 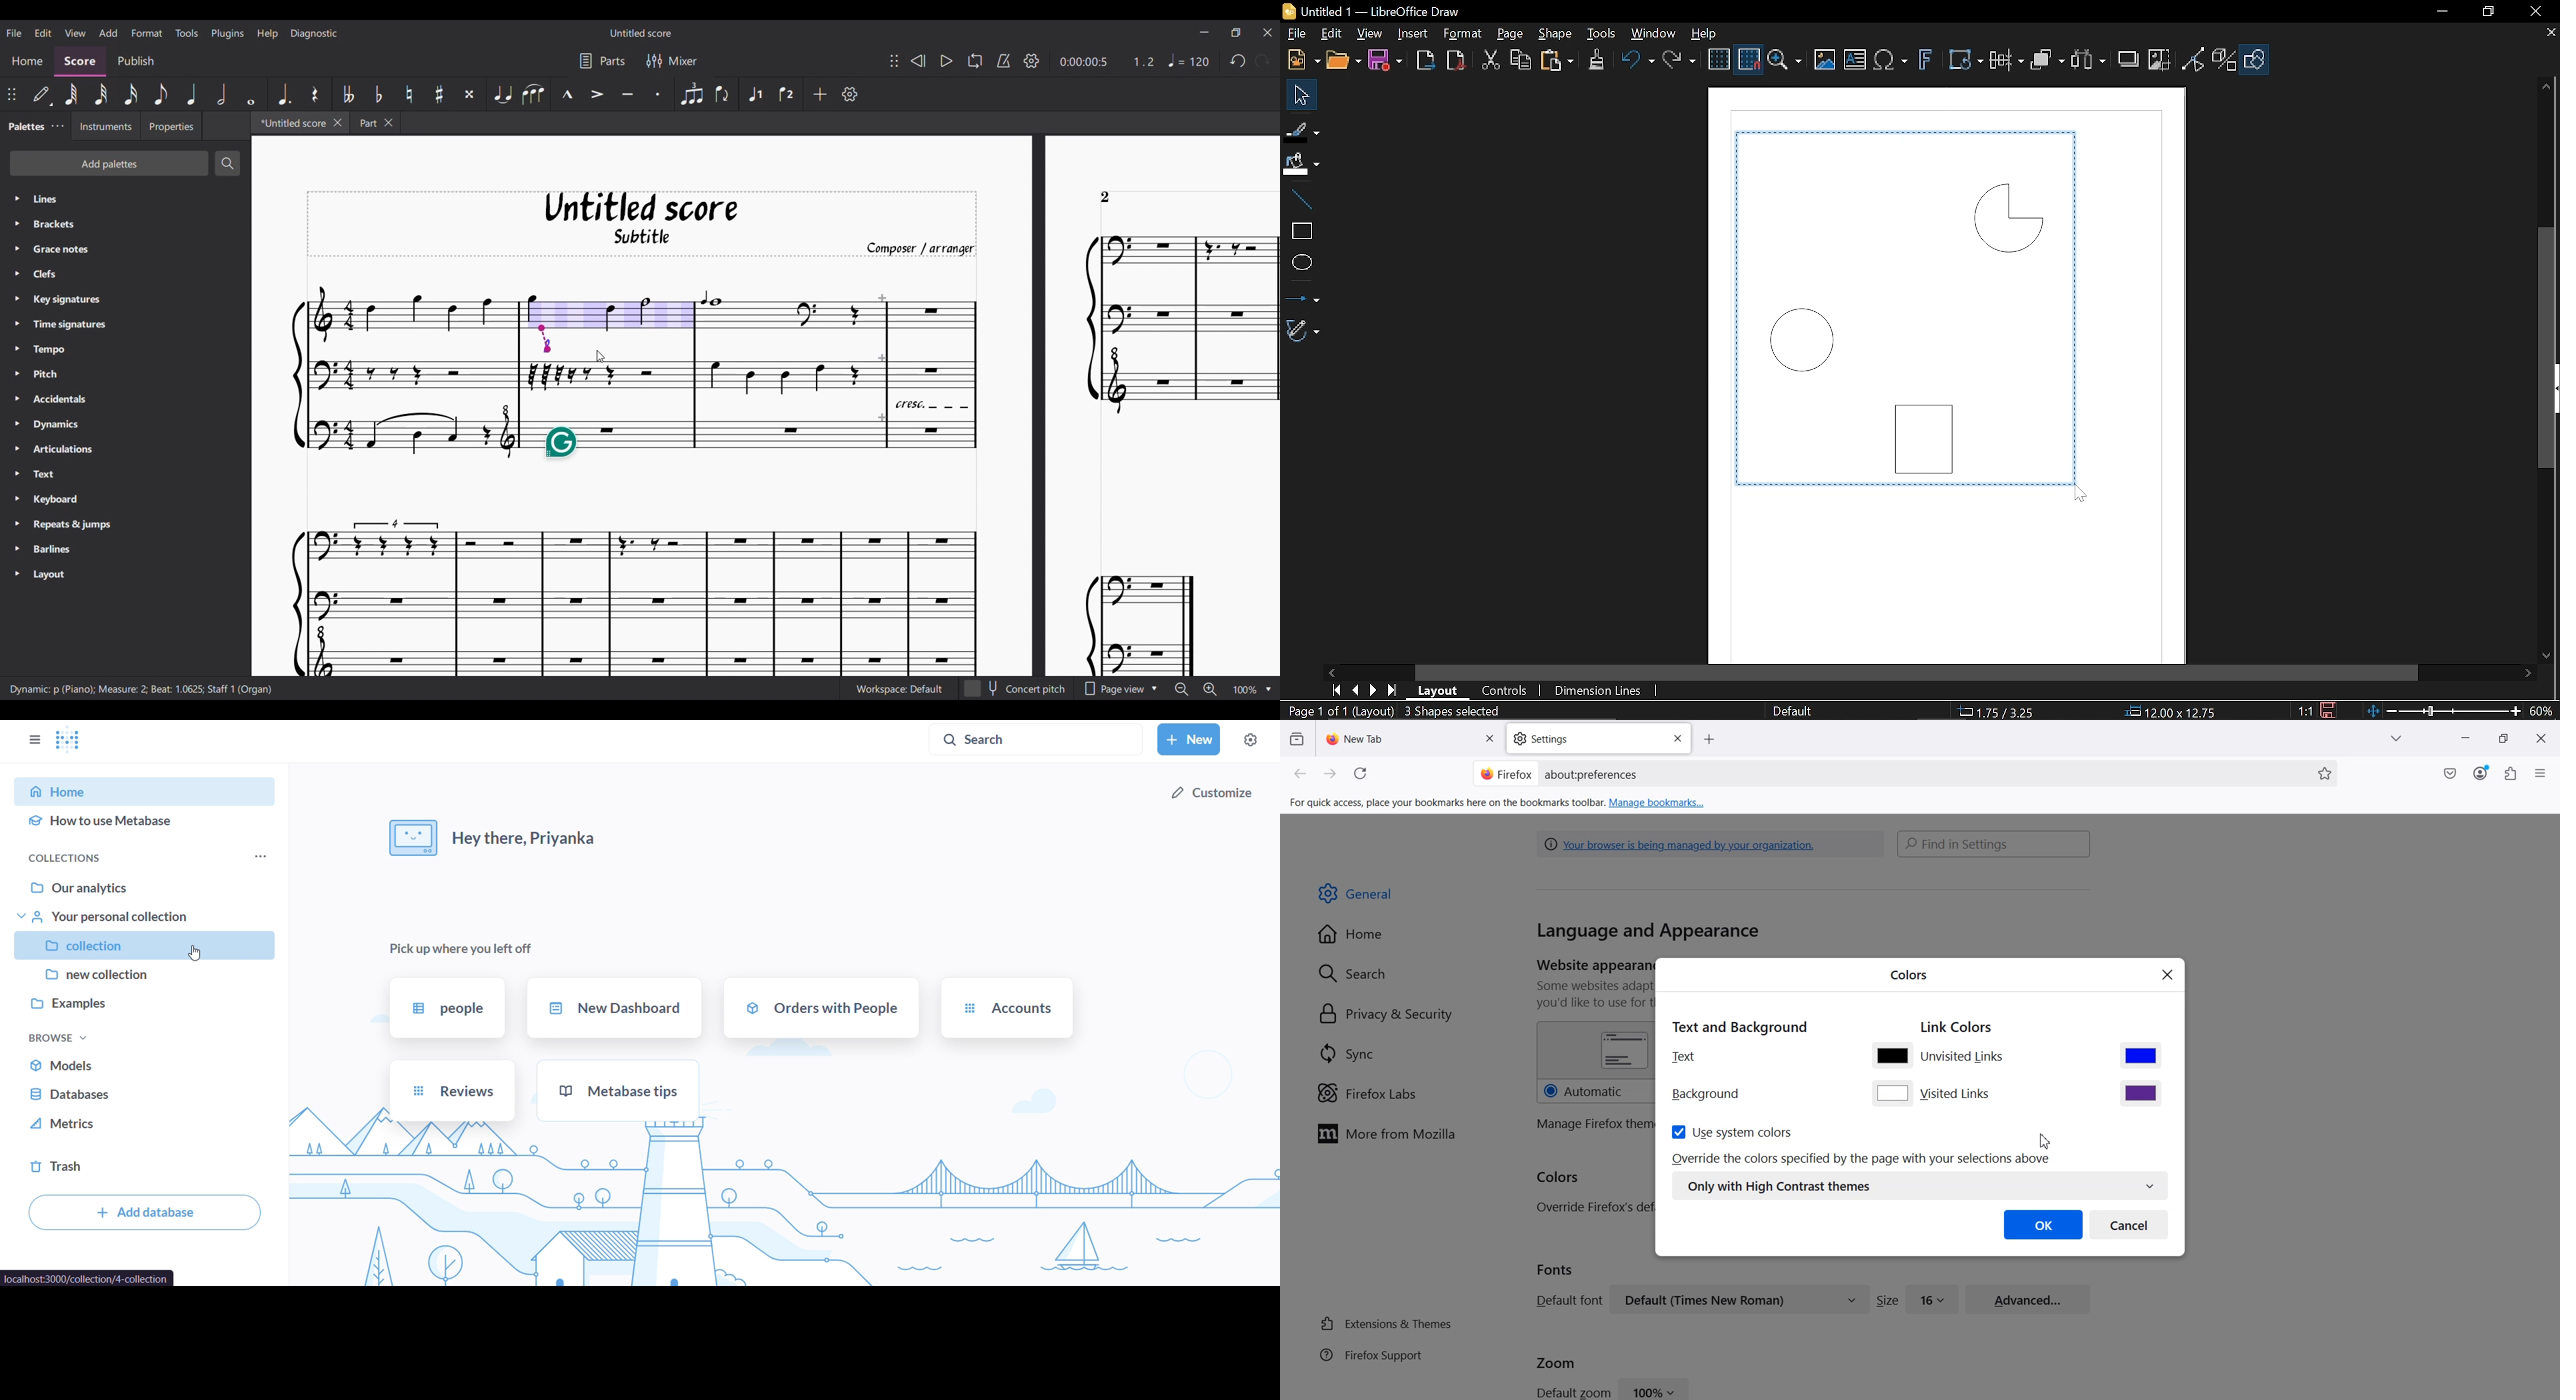 I want to click on Text and Background, so click(x=1739, y=1025).